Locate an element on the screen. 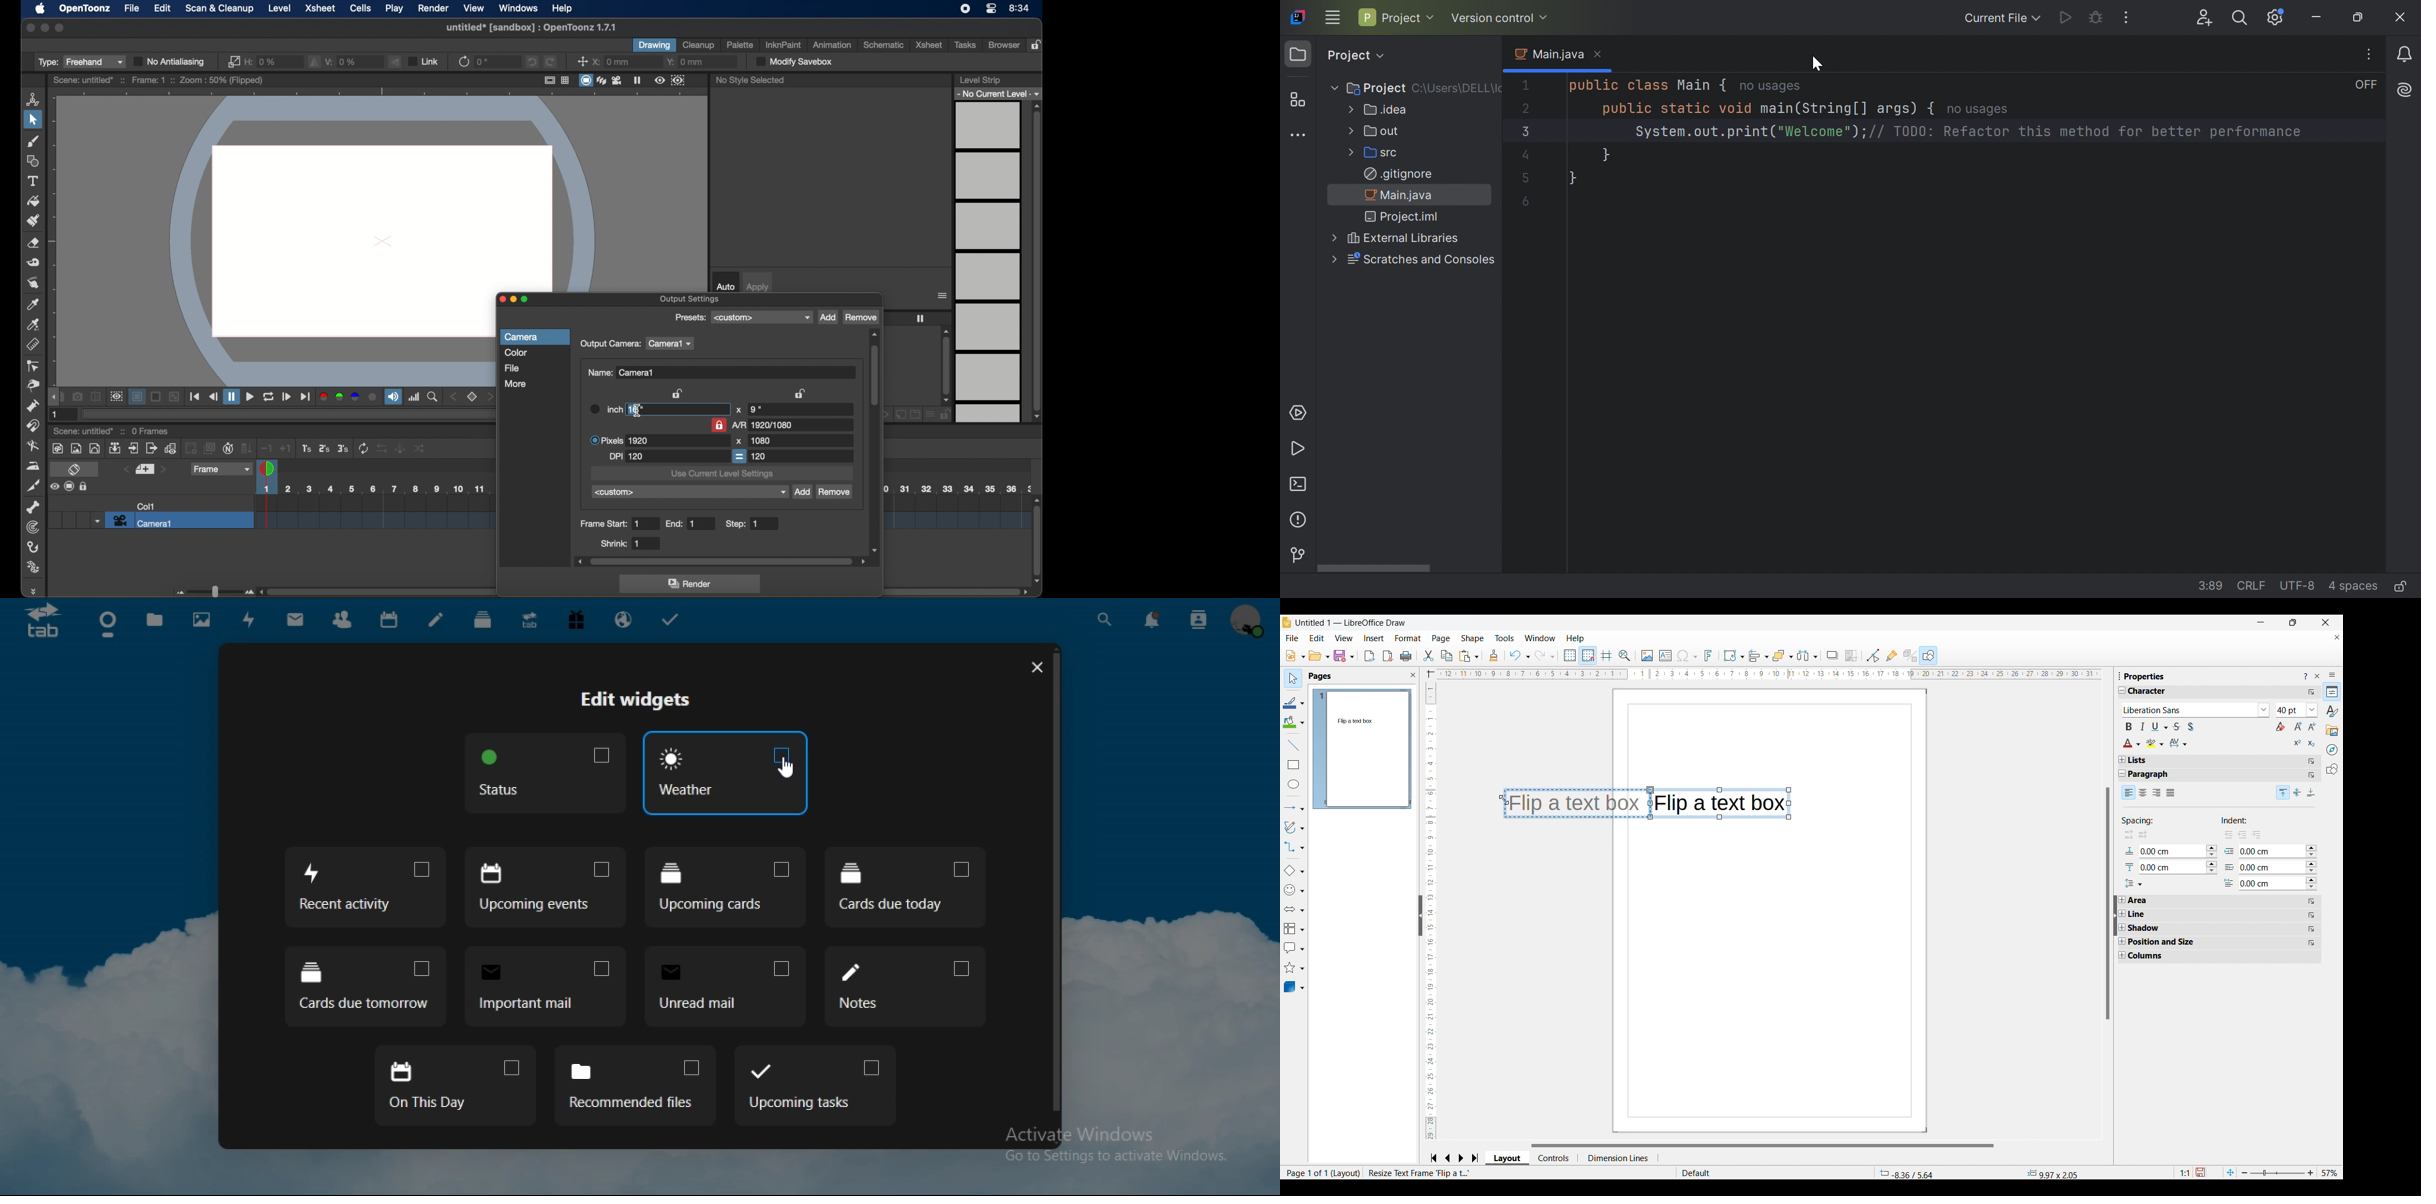 The image size is (2436, 1204). Indicates input for respective spacing options is located at coordinates (2130, 860).